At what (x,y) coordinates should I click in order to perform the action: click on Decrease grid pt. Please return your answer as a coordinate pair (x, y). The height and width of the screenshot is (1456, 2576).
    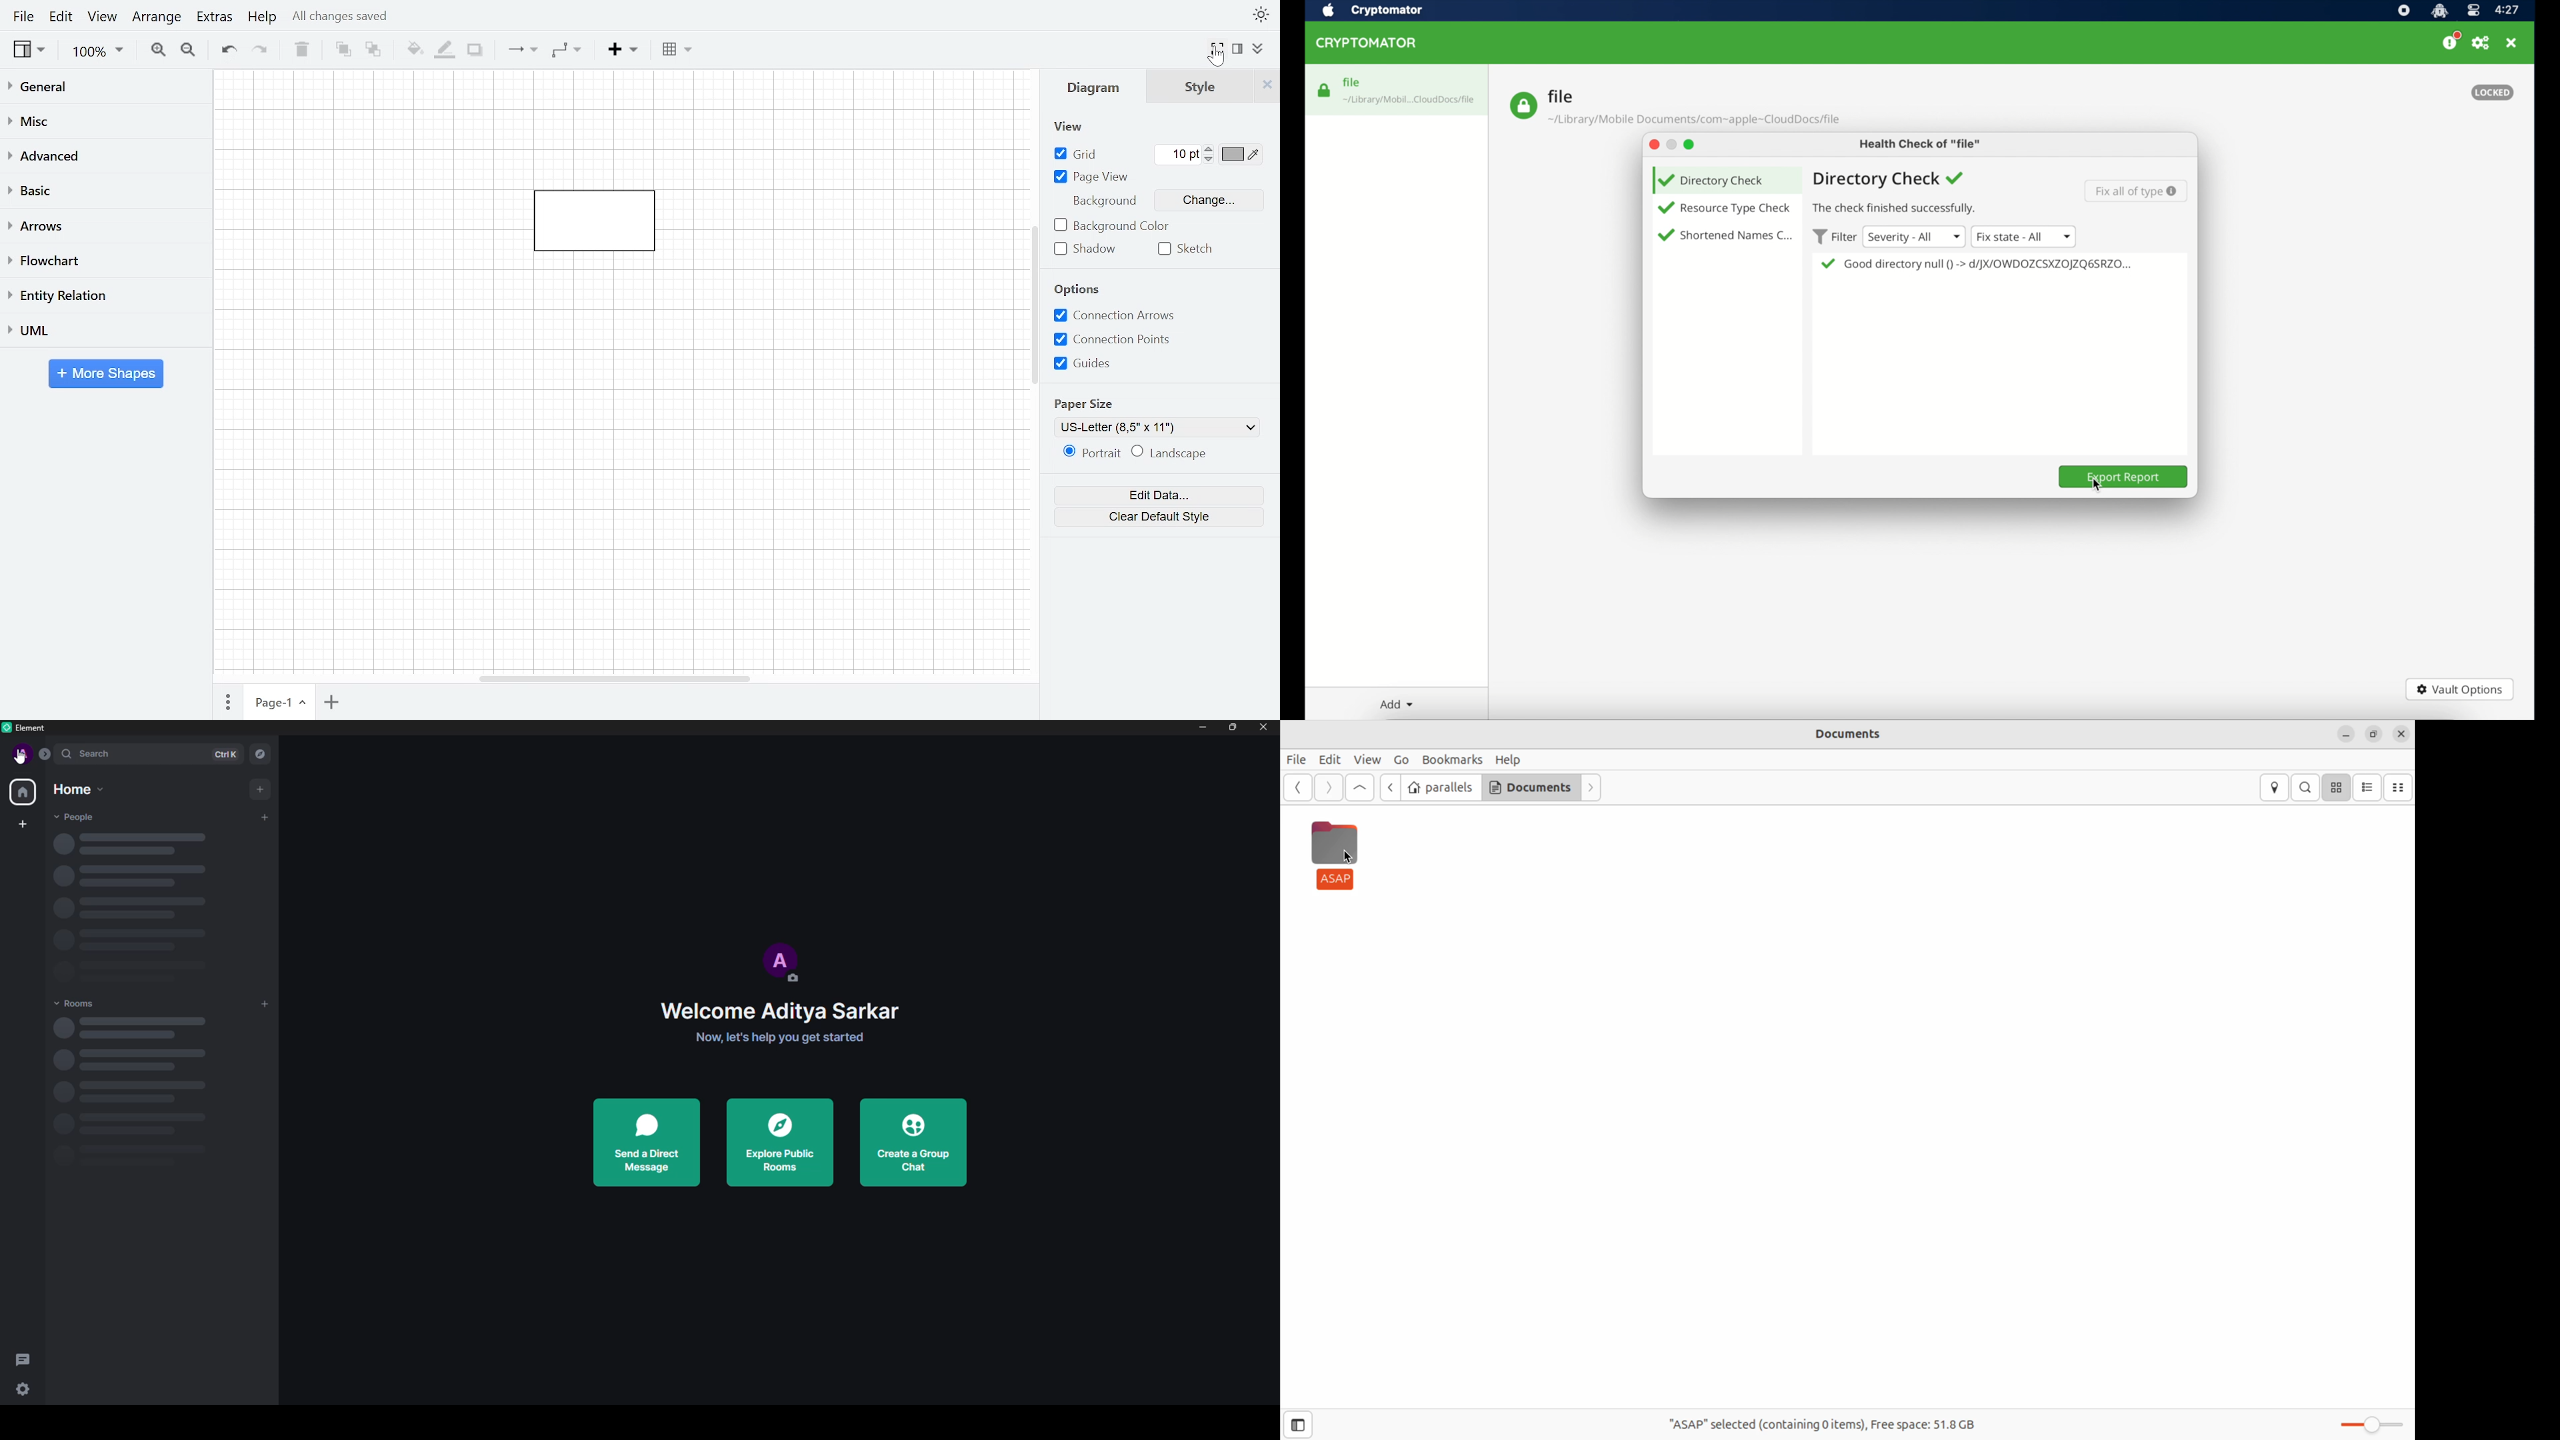
    Looking at the image, I should click on (1211, 159).